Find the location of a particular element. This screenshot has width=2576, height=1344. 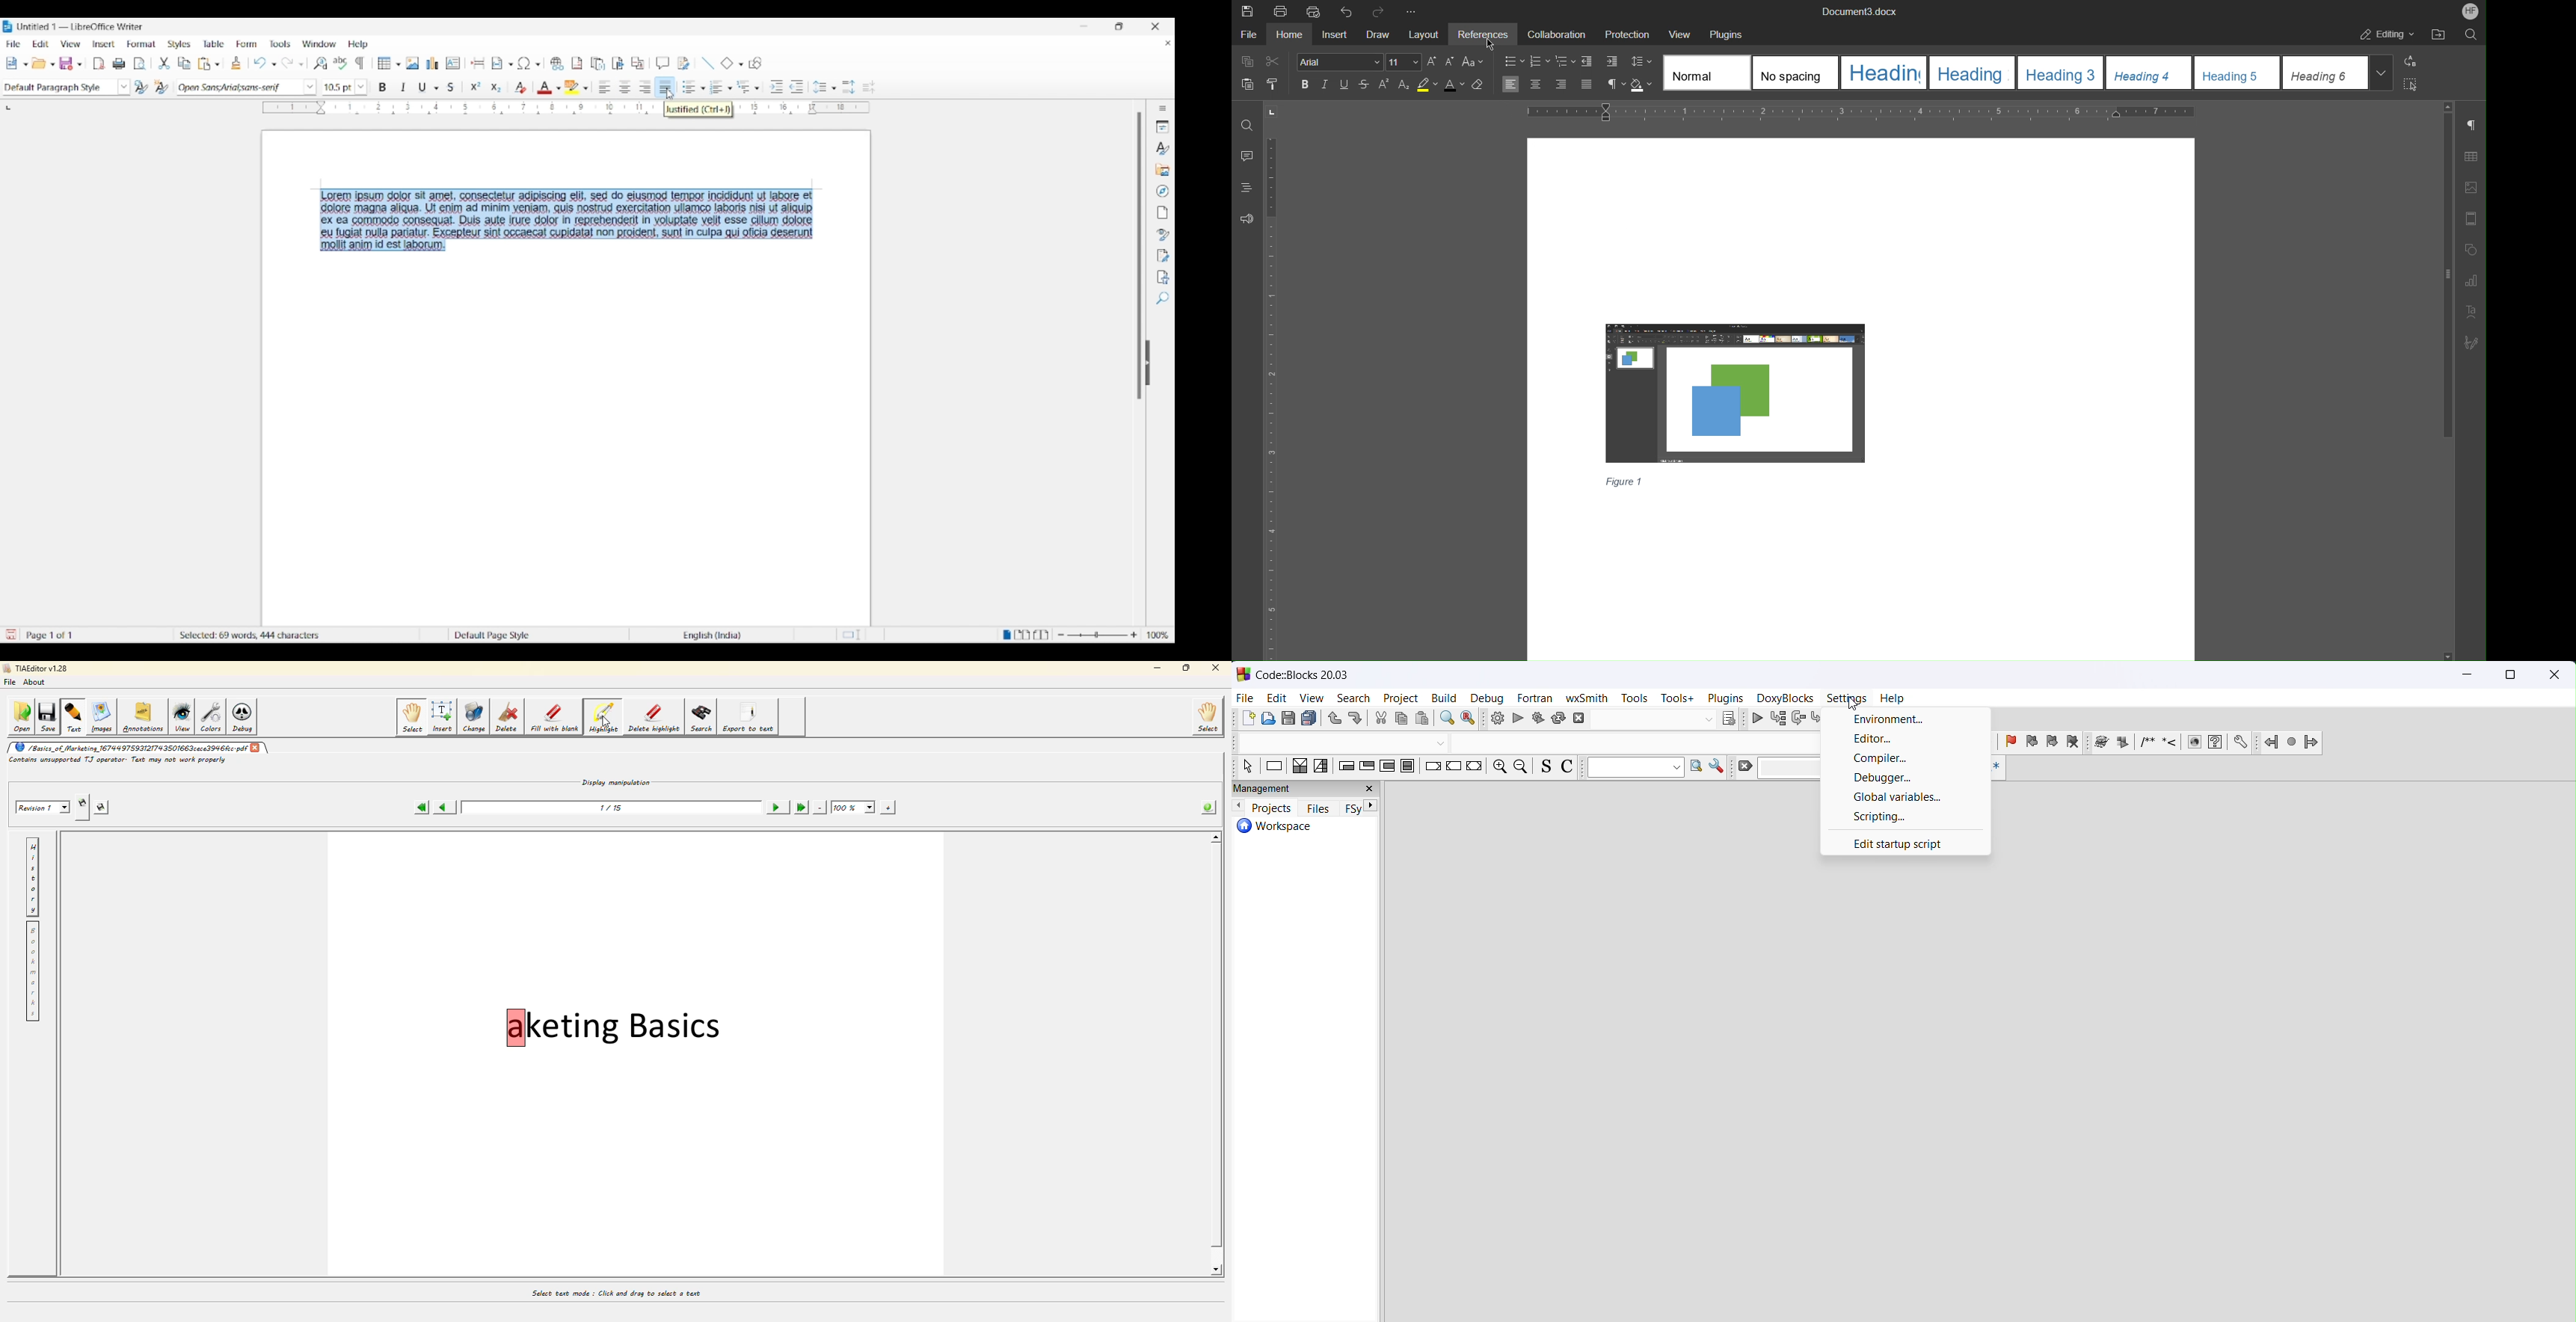

Align right is located at coordinates (646, 86).